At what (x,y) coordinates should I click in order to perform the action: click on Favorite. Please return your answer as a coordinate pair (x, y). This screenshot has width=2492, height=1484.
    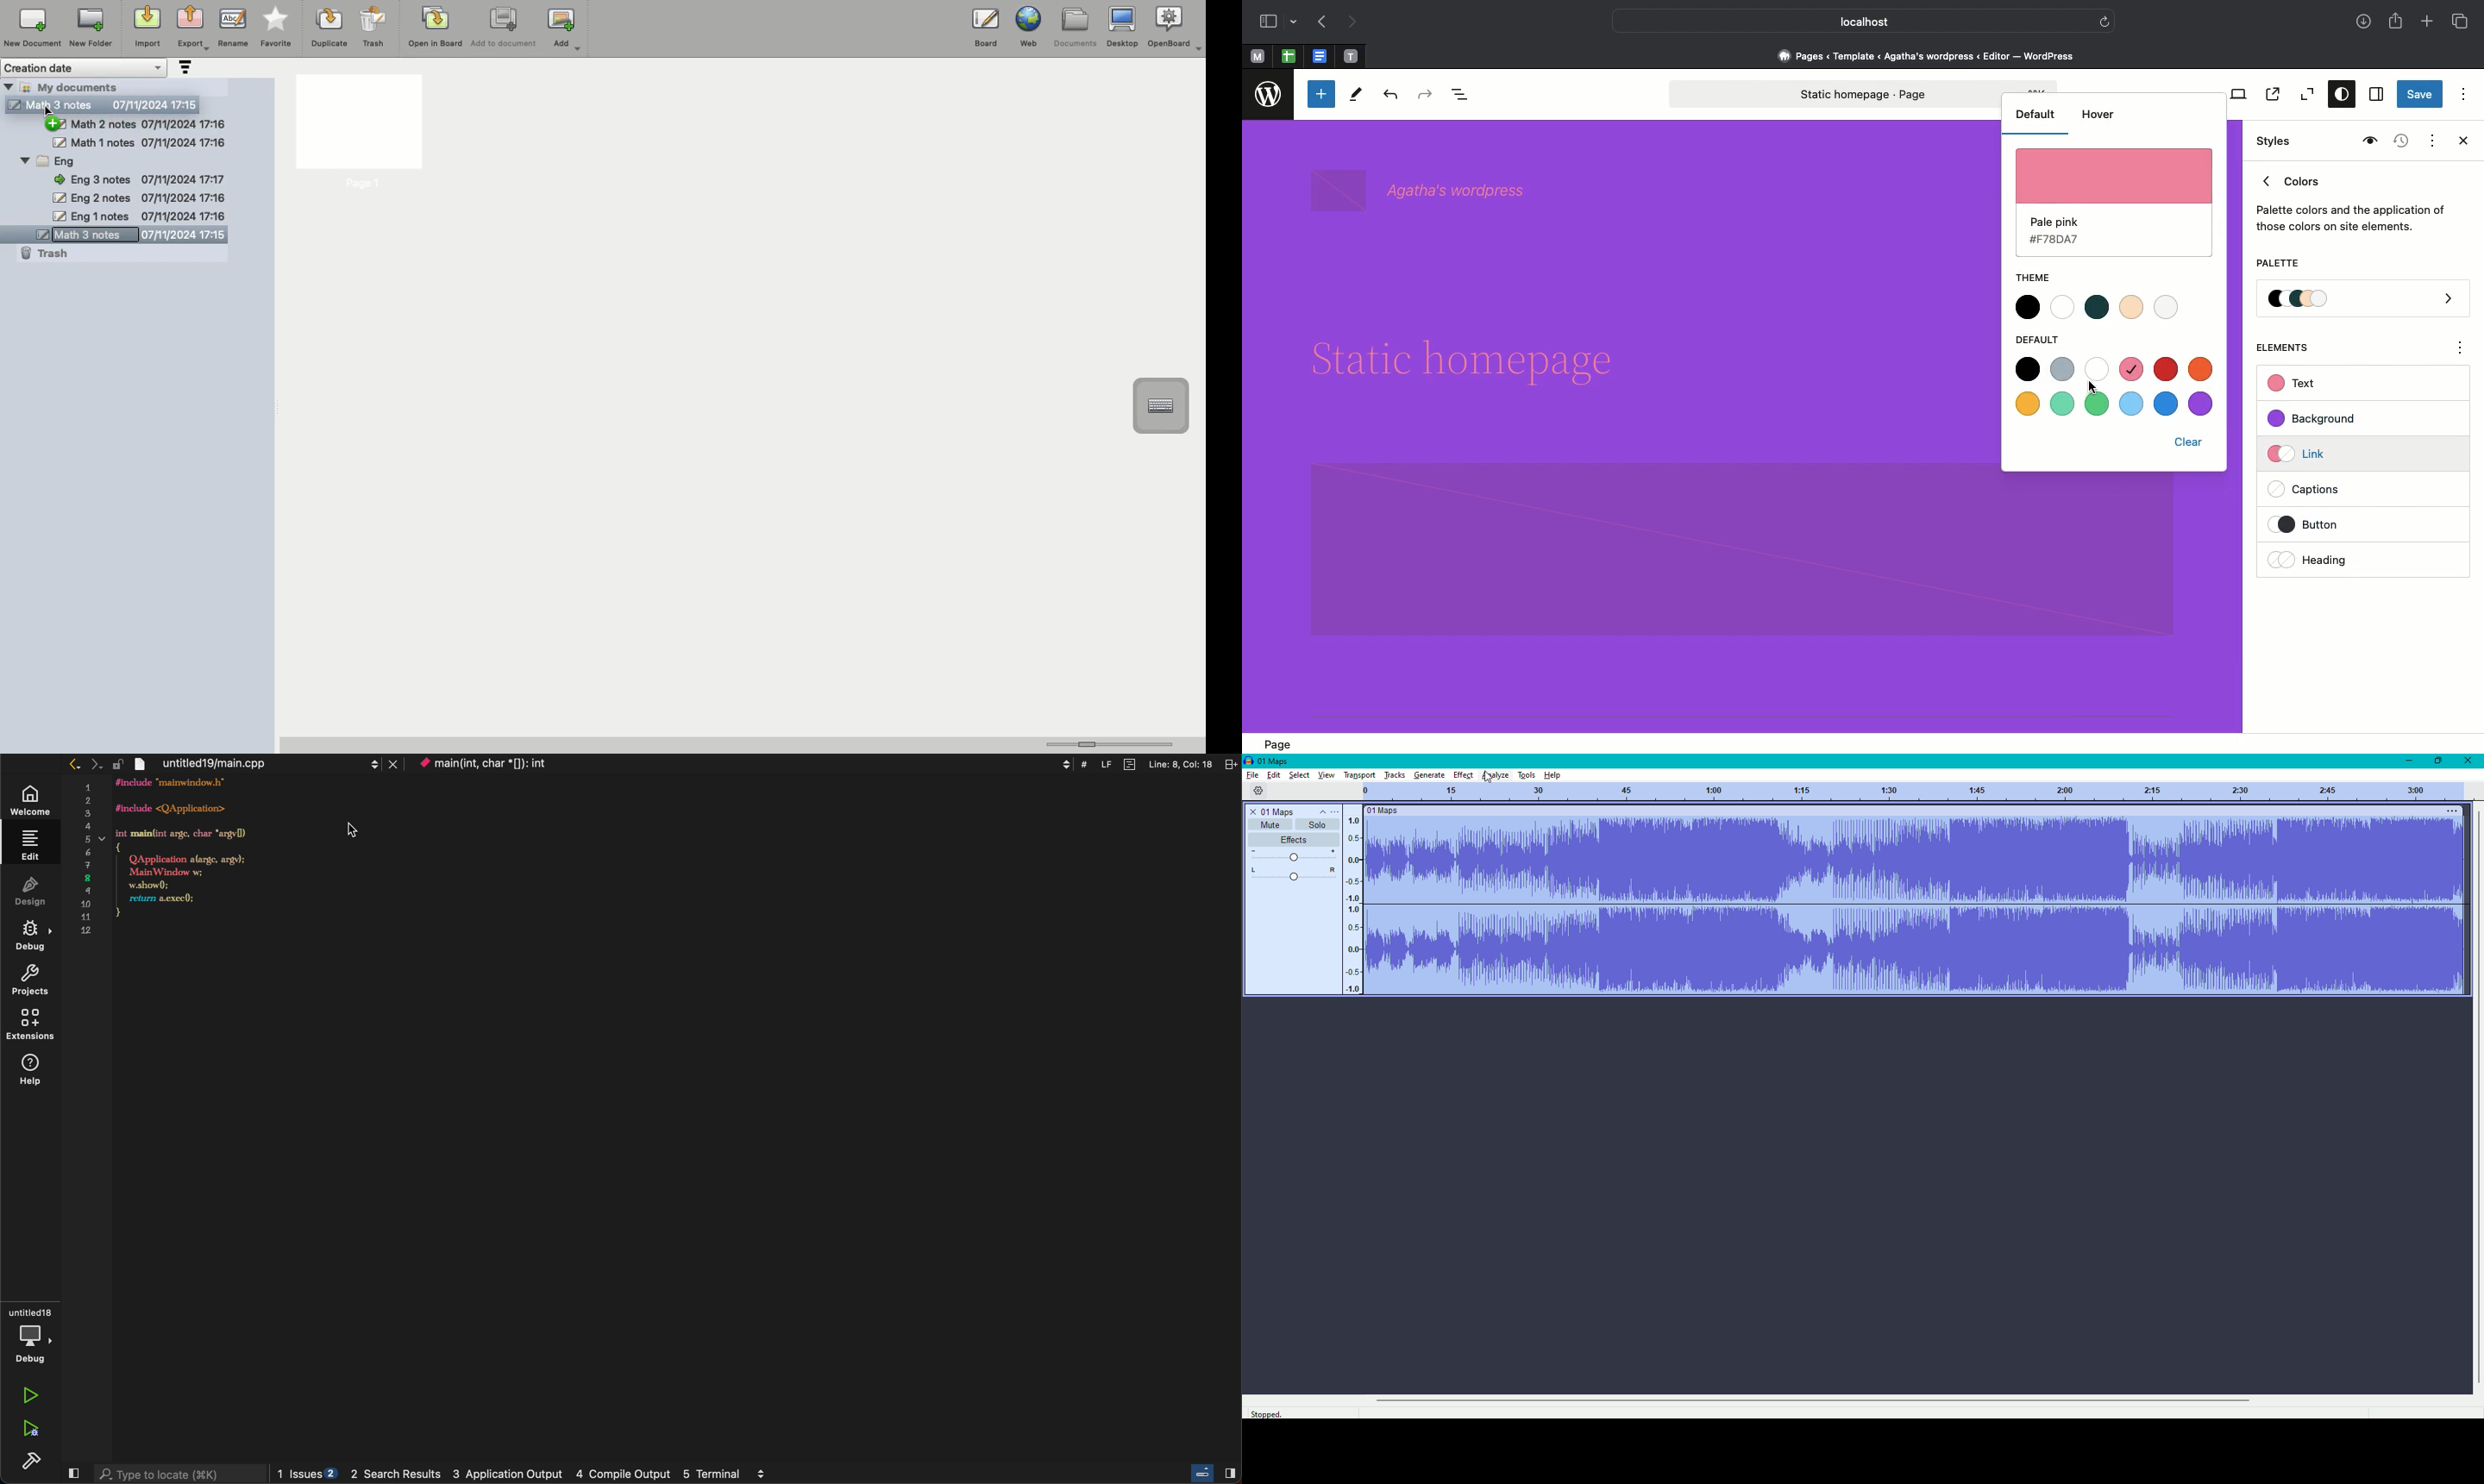
    Looking at the image, I should click on (276, 28).